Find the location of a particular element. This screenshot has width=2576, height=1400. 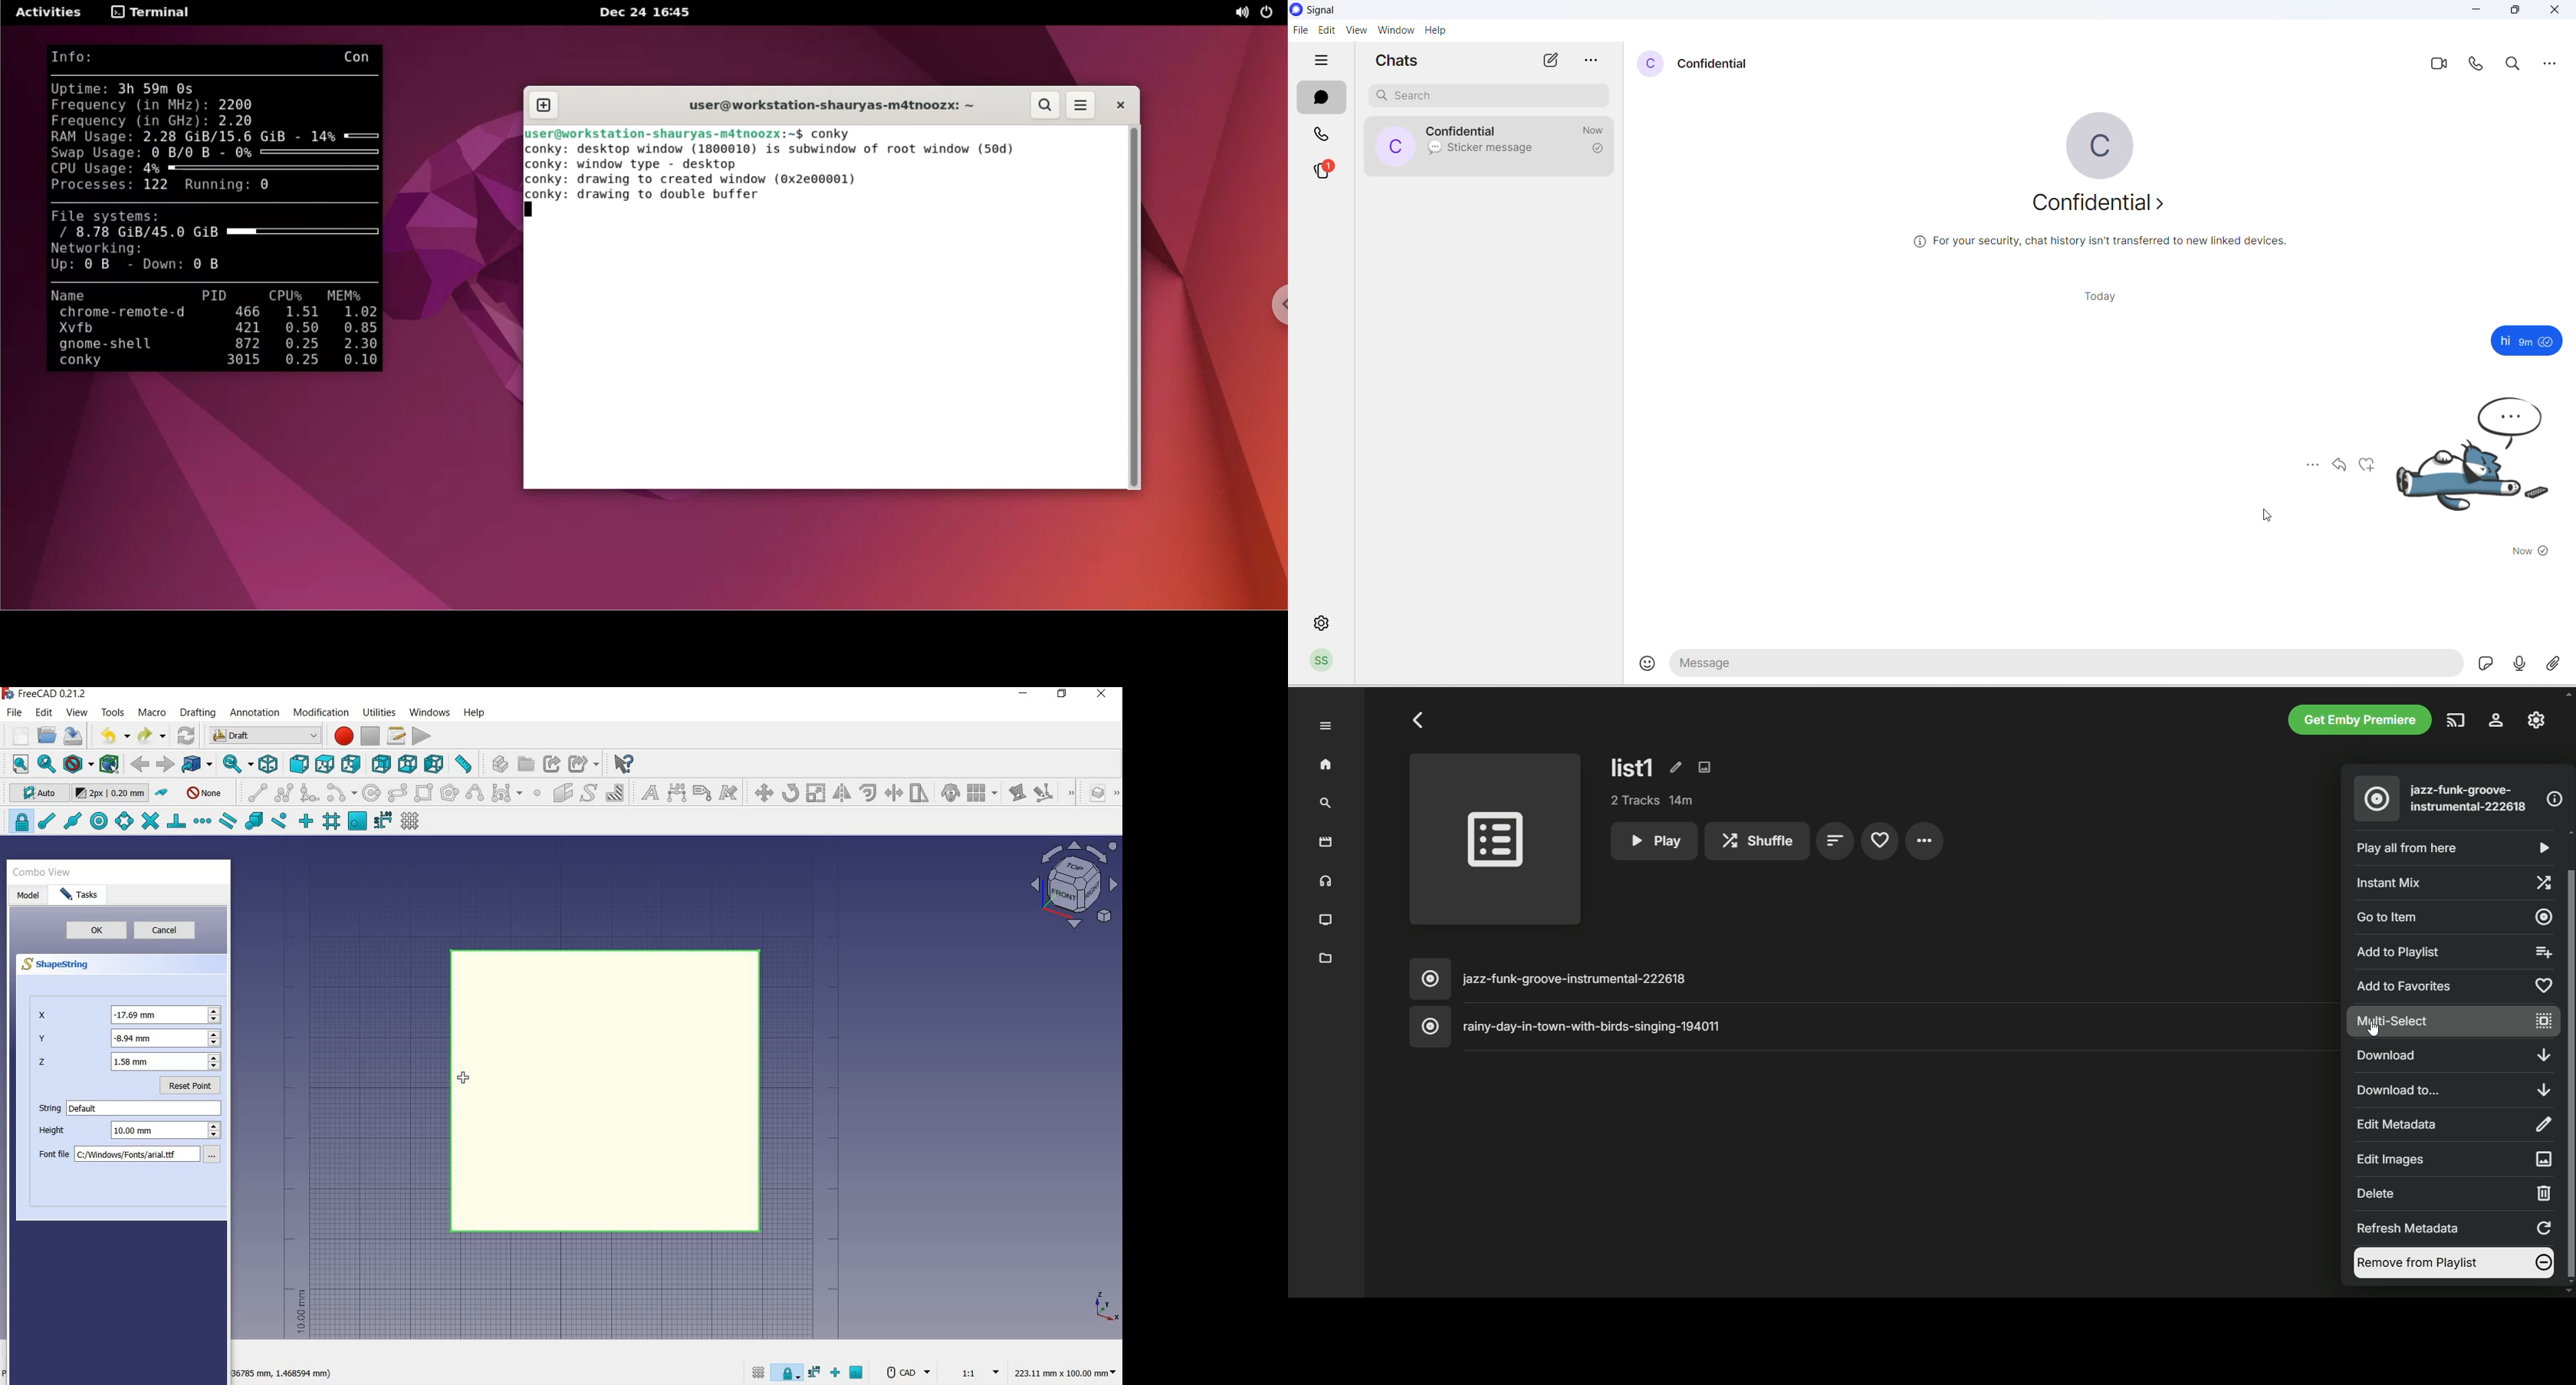

ShapeString tool is located at coordinates (466, 1080).